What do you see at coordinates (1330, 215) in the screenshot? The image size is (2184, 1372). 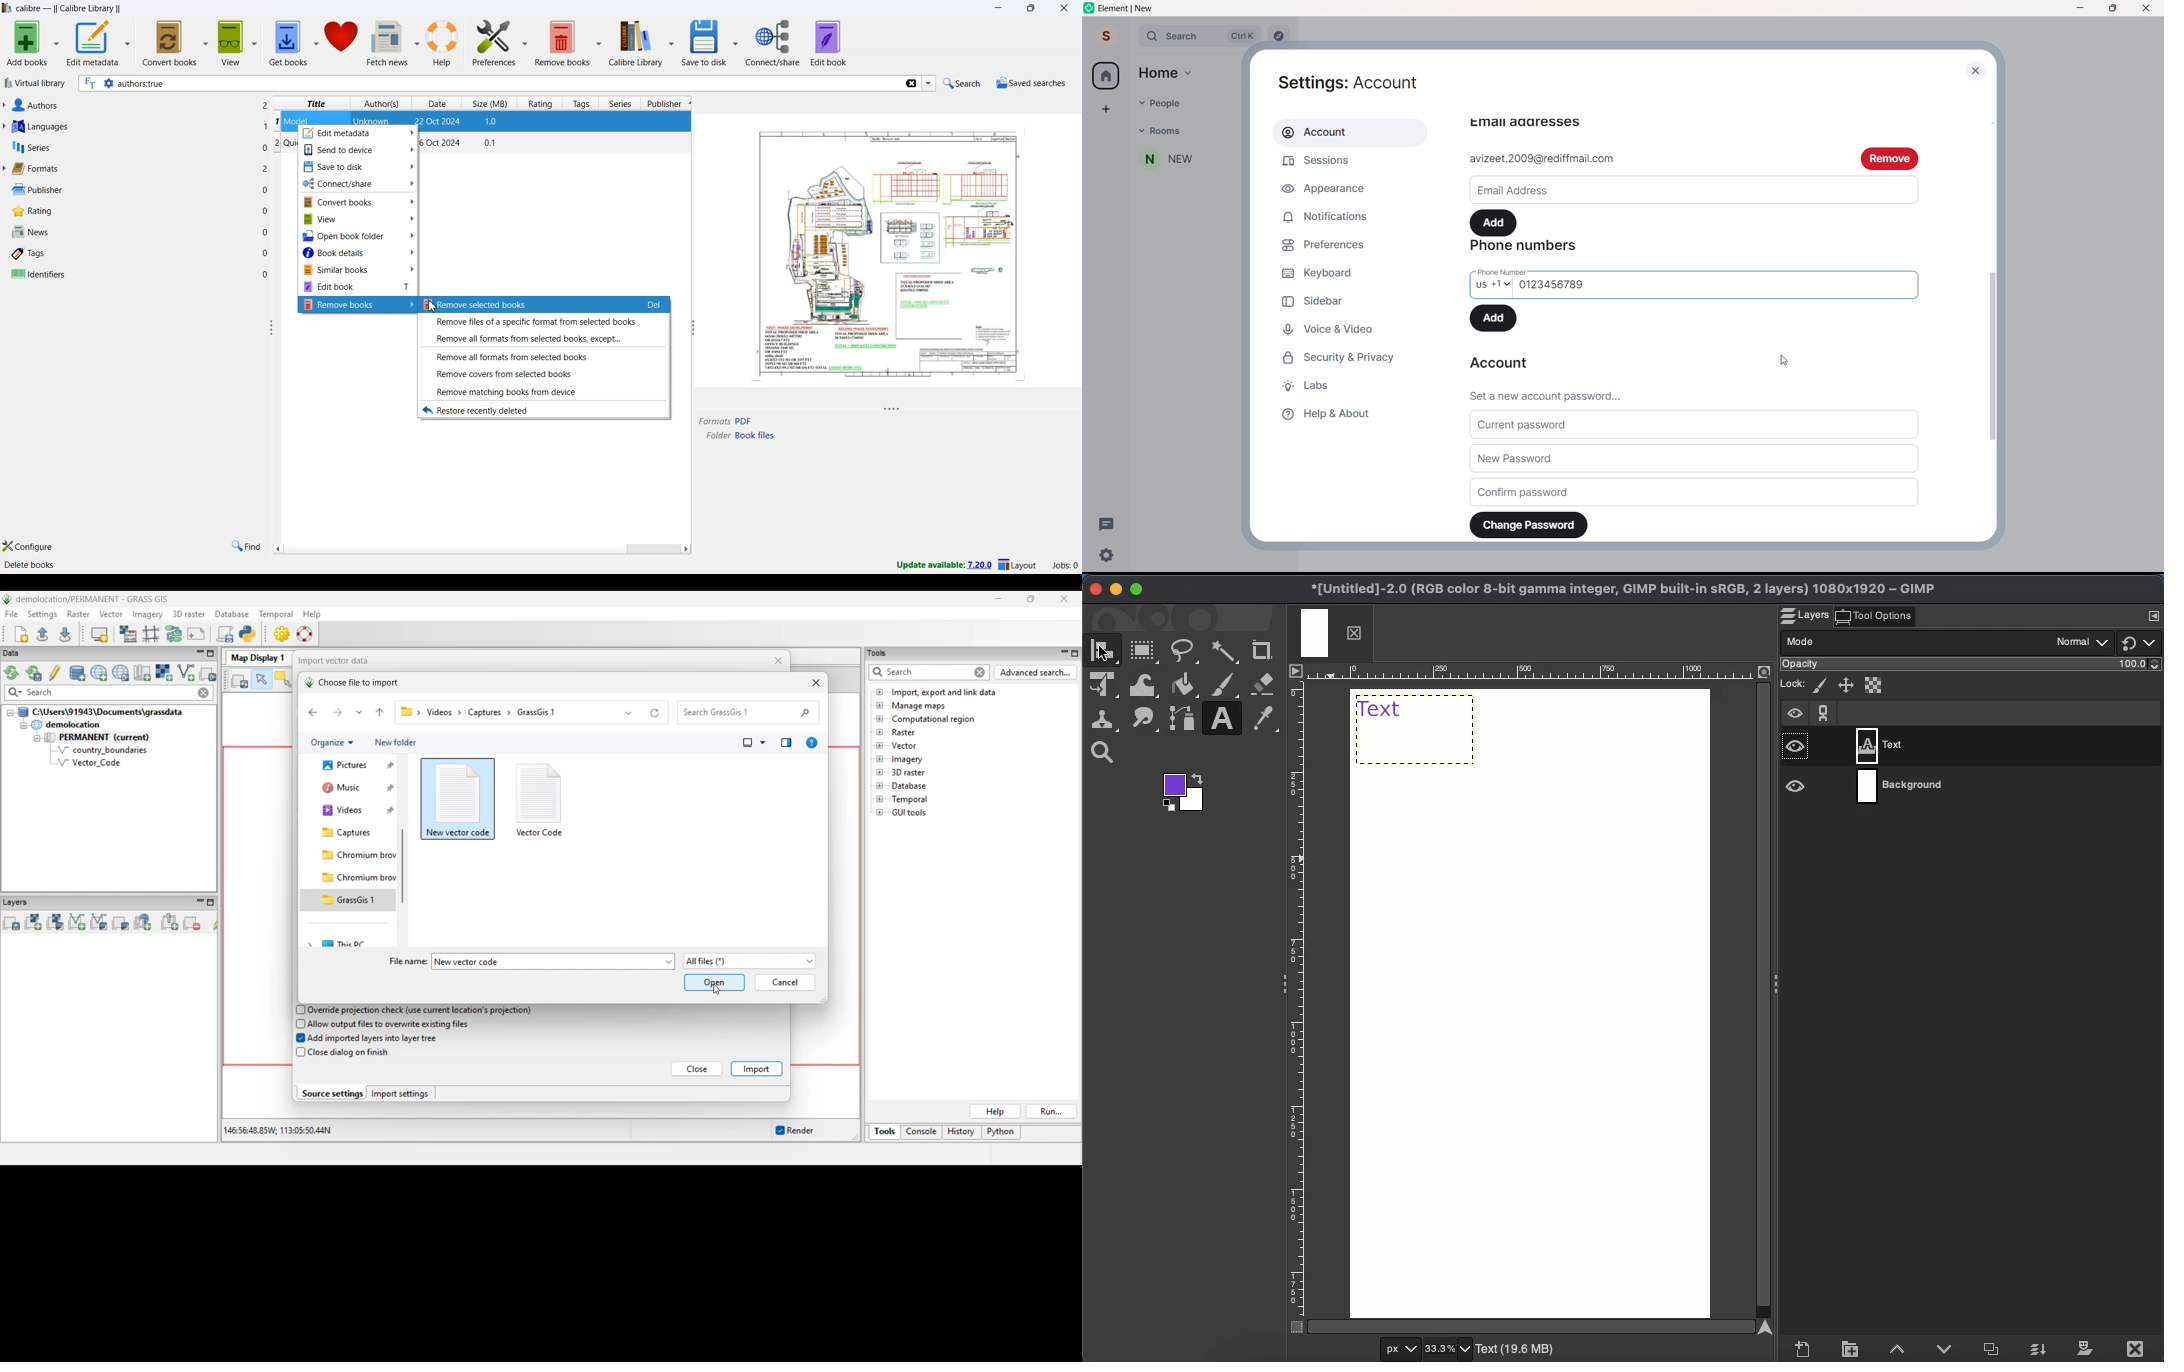 I see `Notifications` at bounding box center [1330, 215].